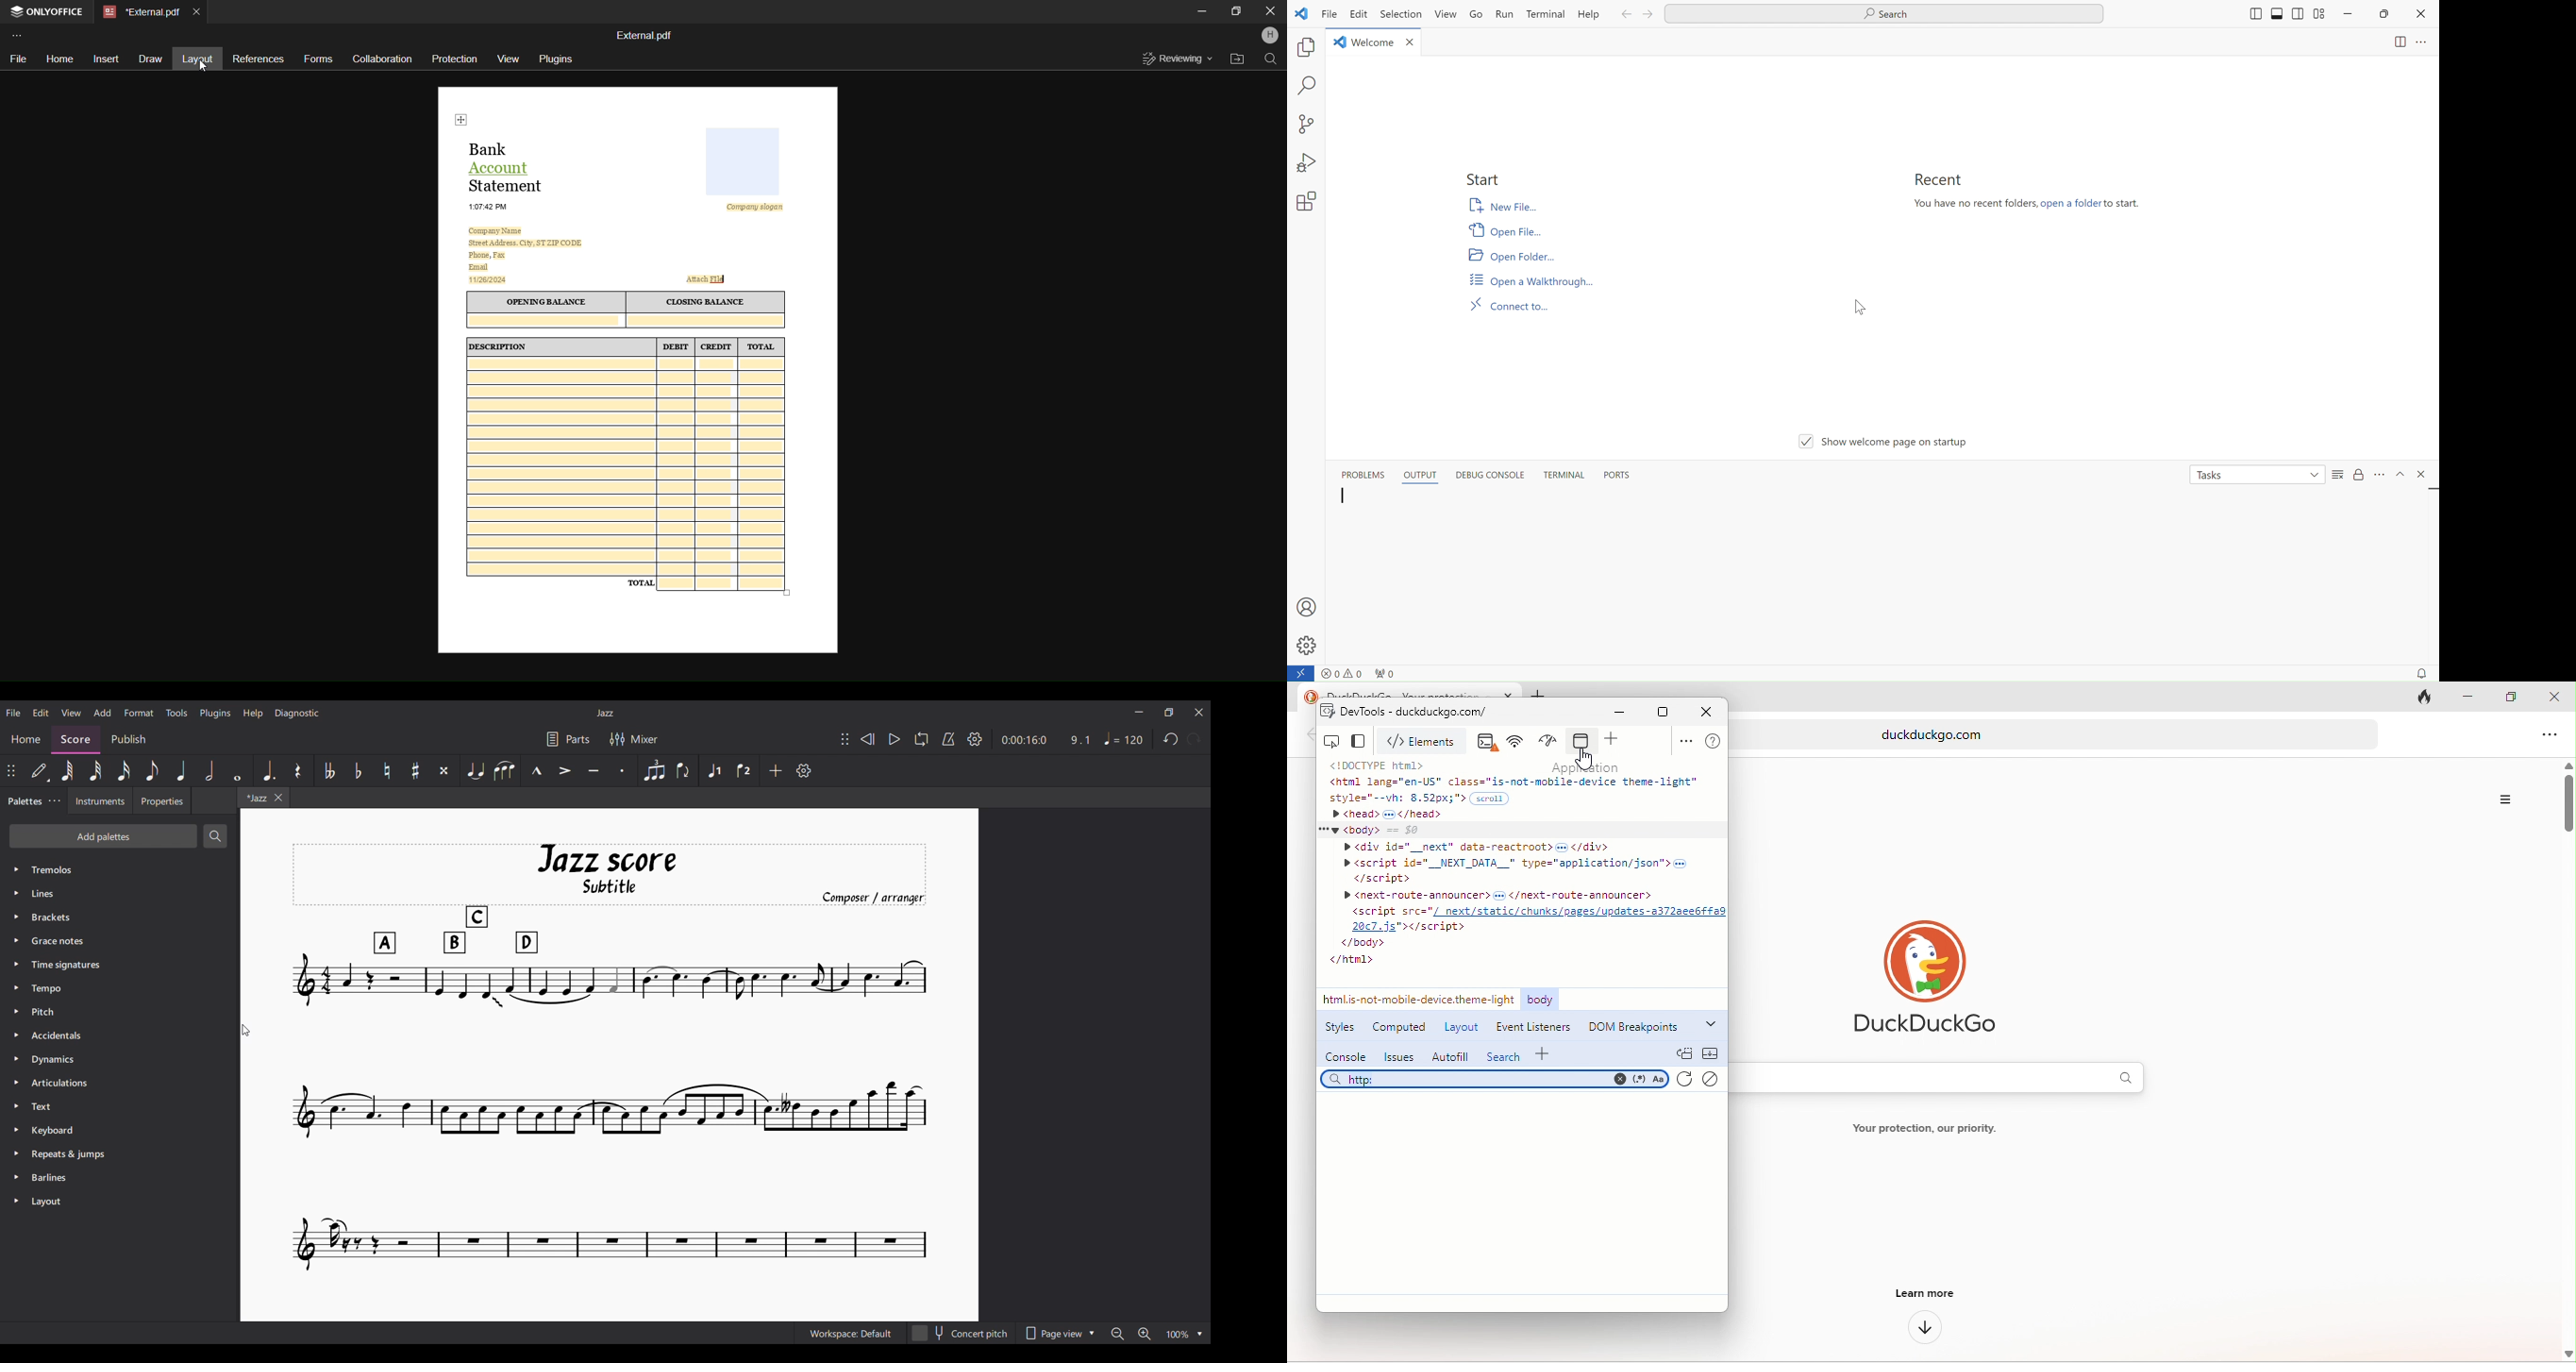 This screenshot has width=2576, height=1372. What do you see at coordinates (736, 1058) in the screenshot?
I see `Current score` at bounding box center [736, 1058].